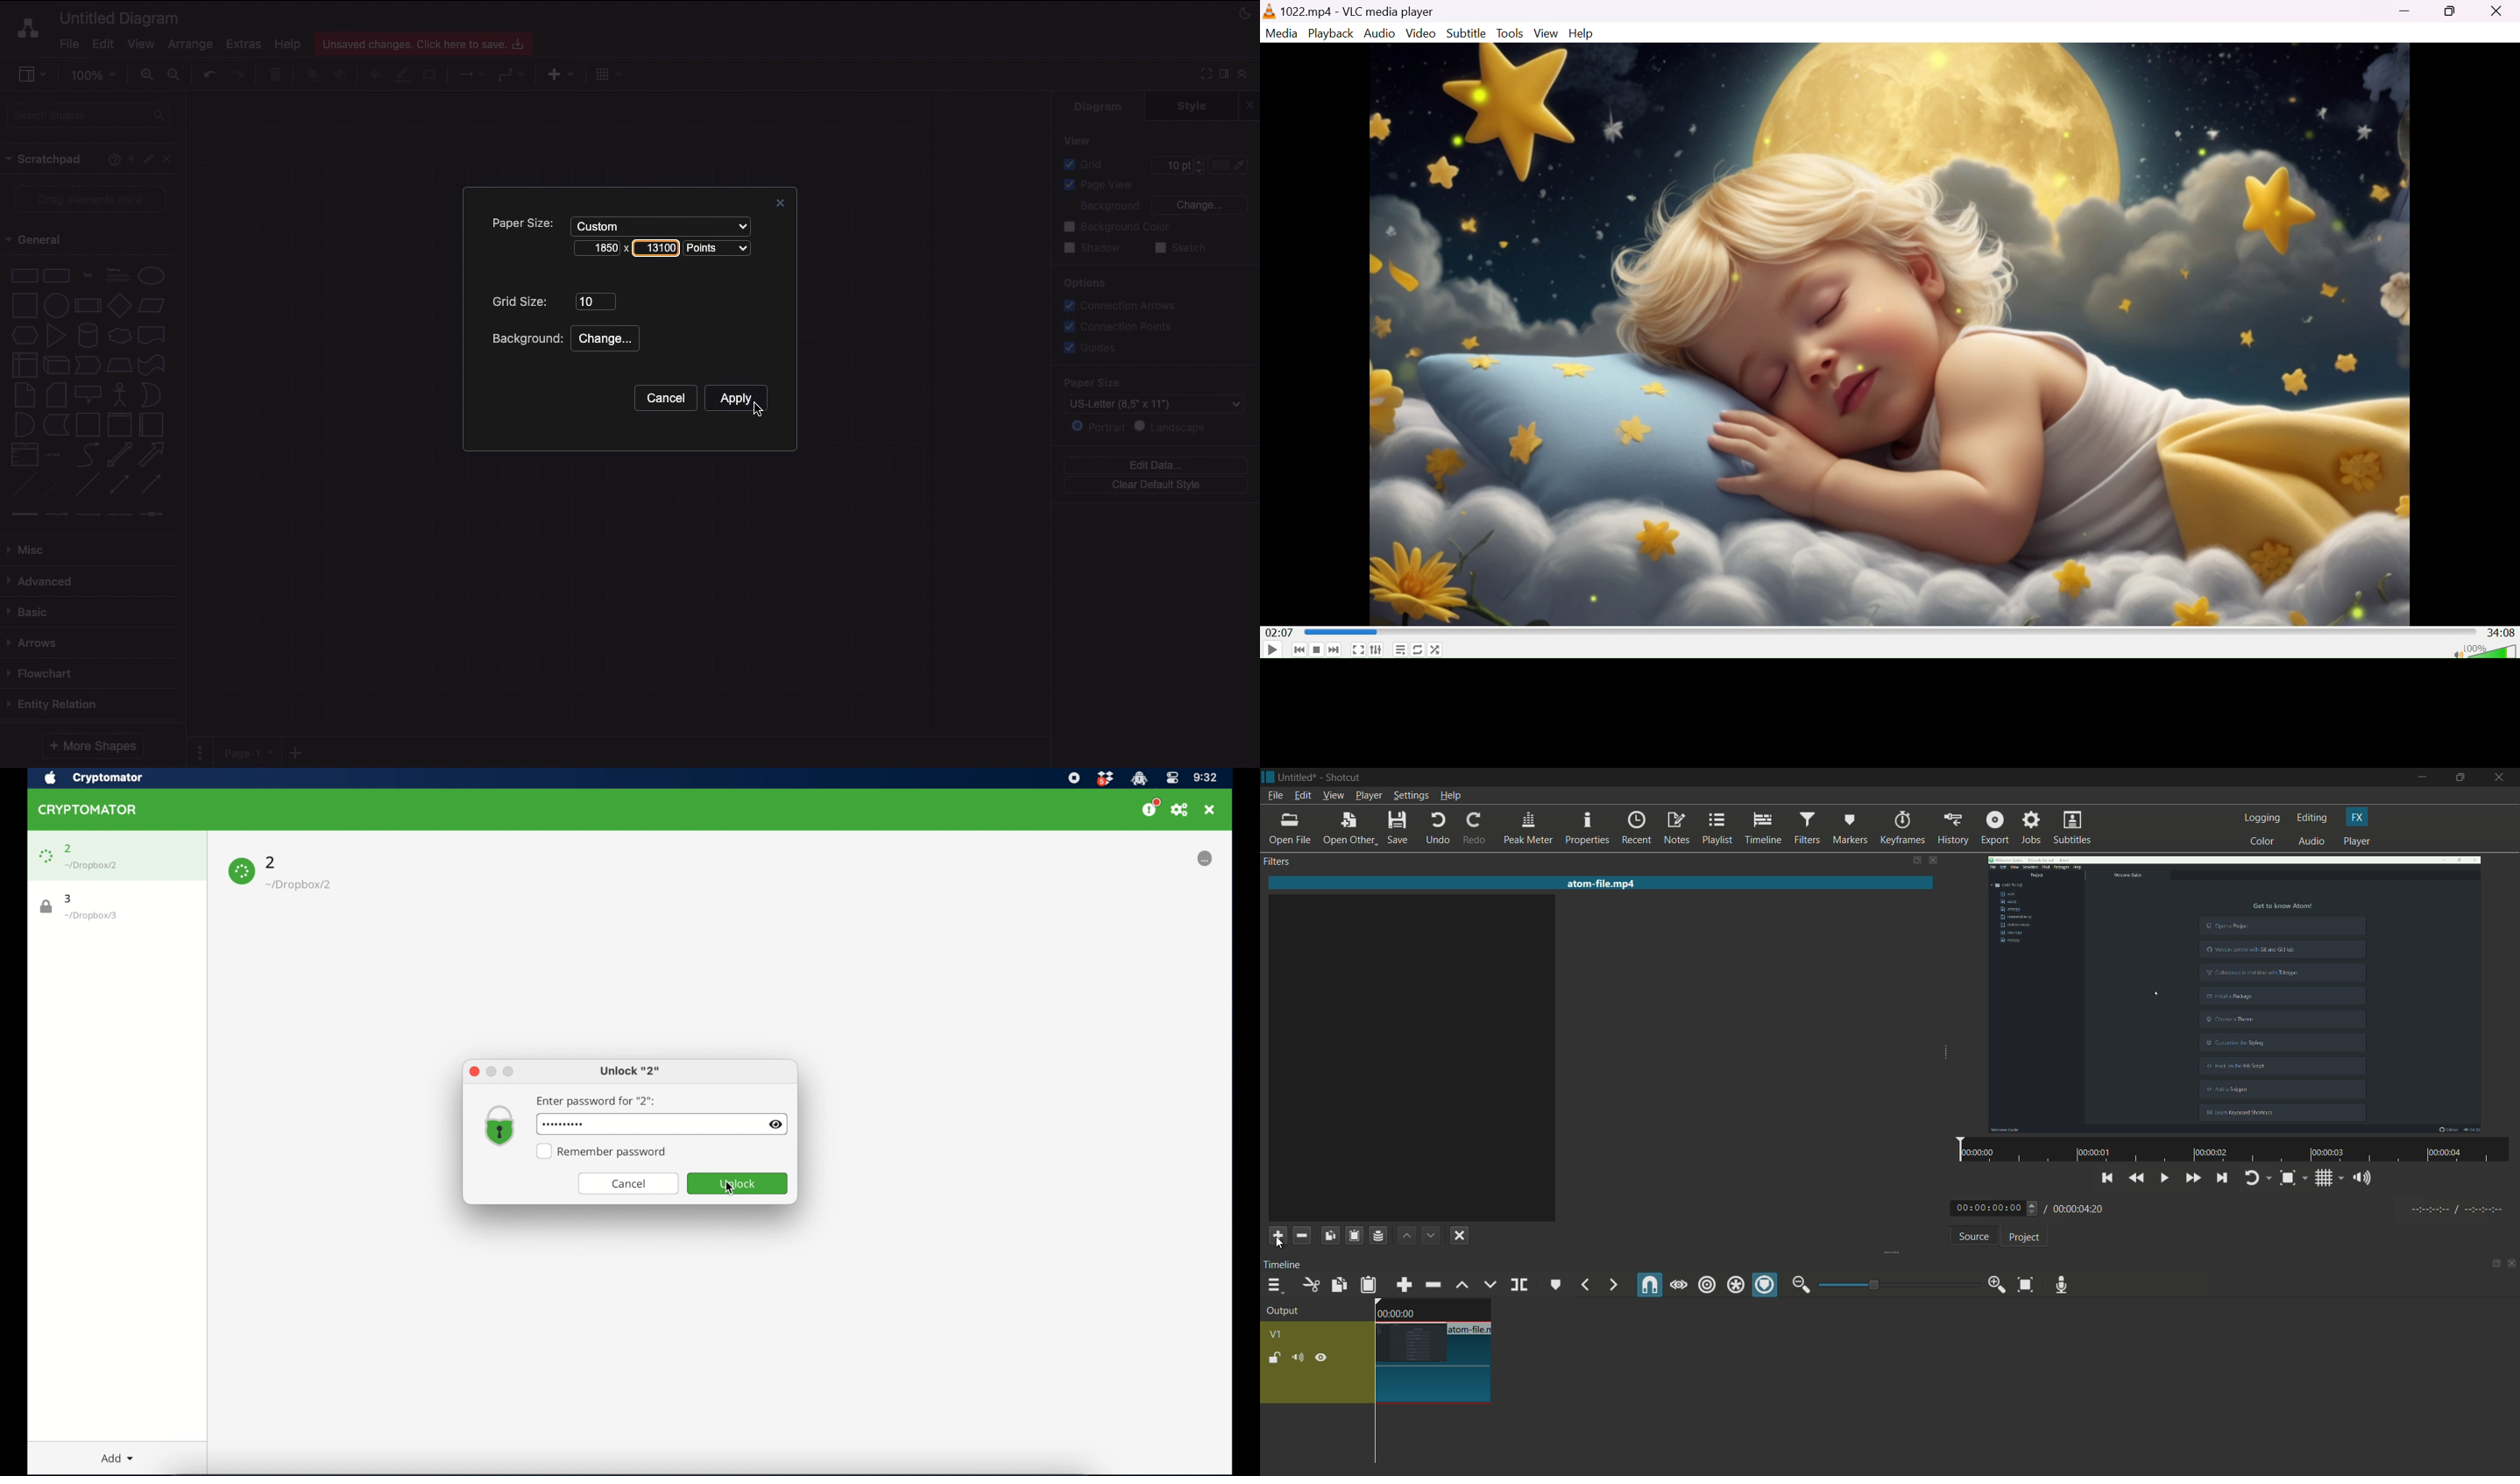 This screenshot has height=1484, width=2520. Describe the element at coordinates (1801, 1285) in the screenshot. I see `zoom out` at that location.